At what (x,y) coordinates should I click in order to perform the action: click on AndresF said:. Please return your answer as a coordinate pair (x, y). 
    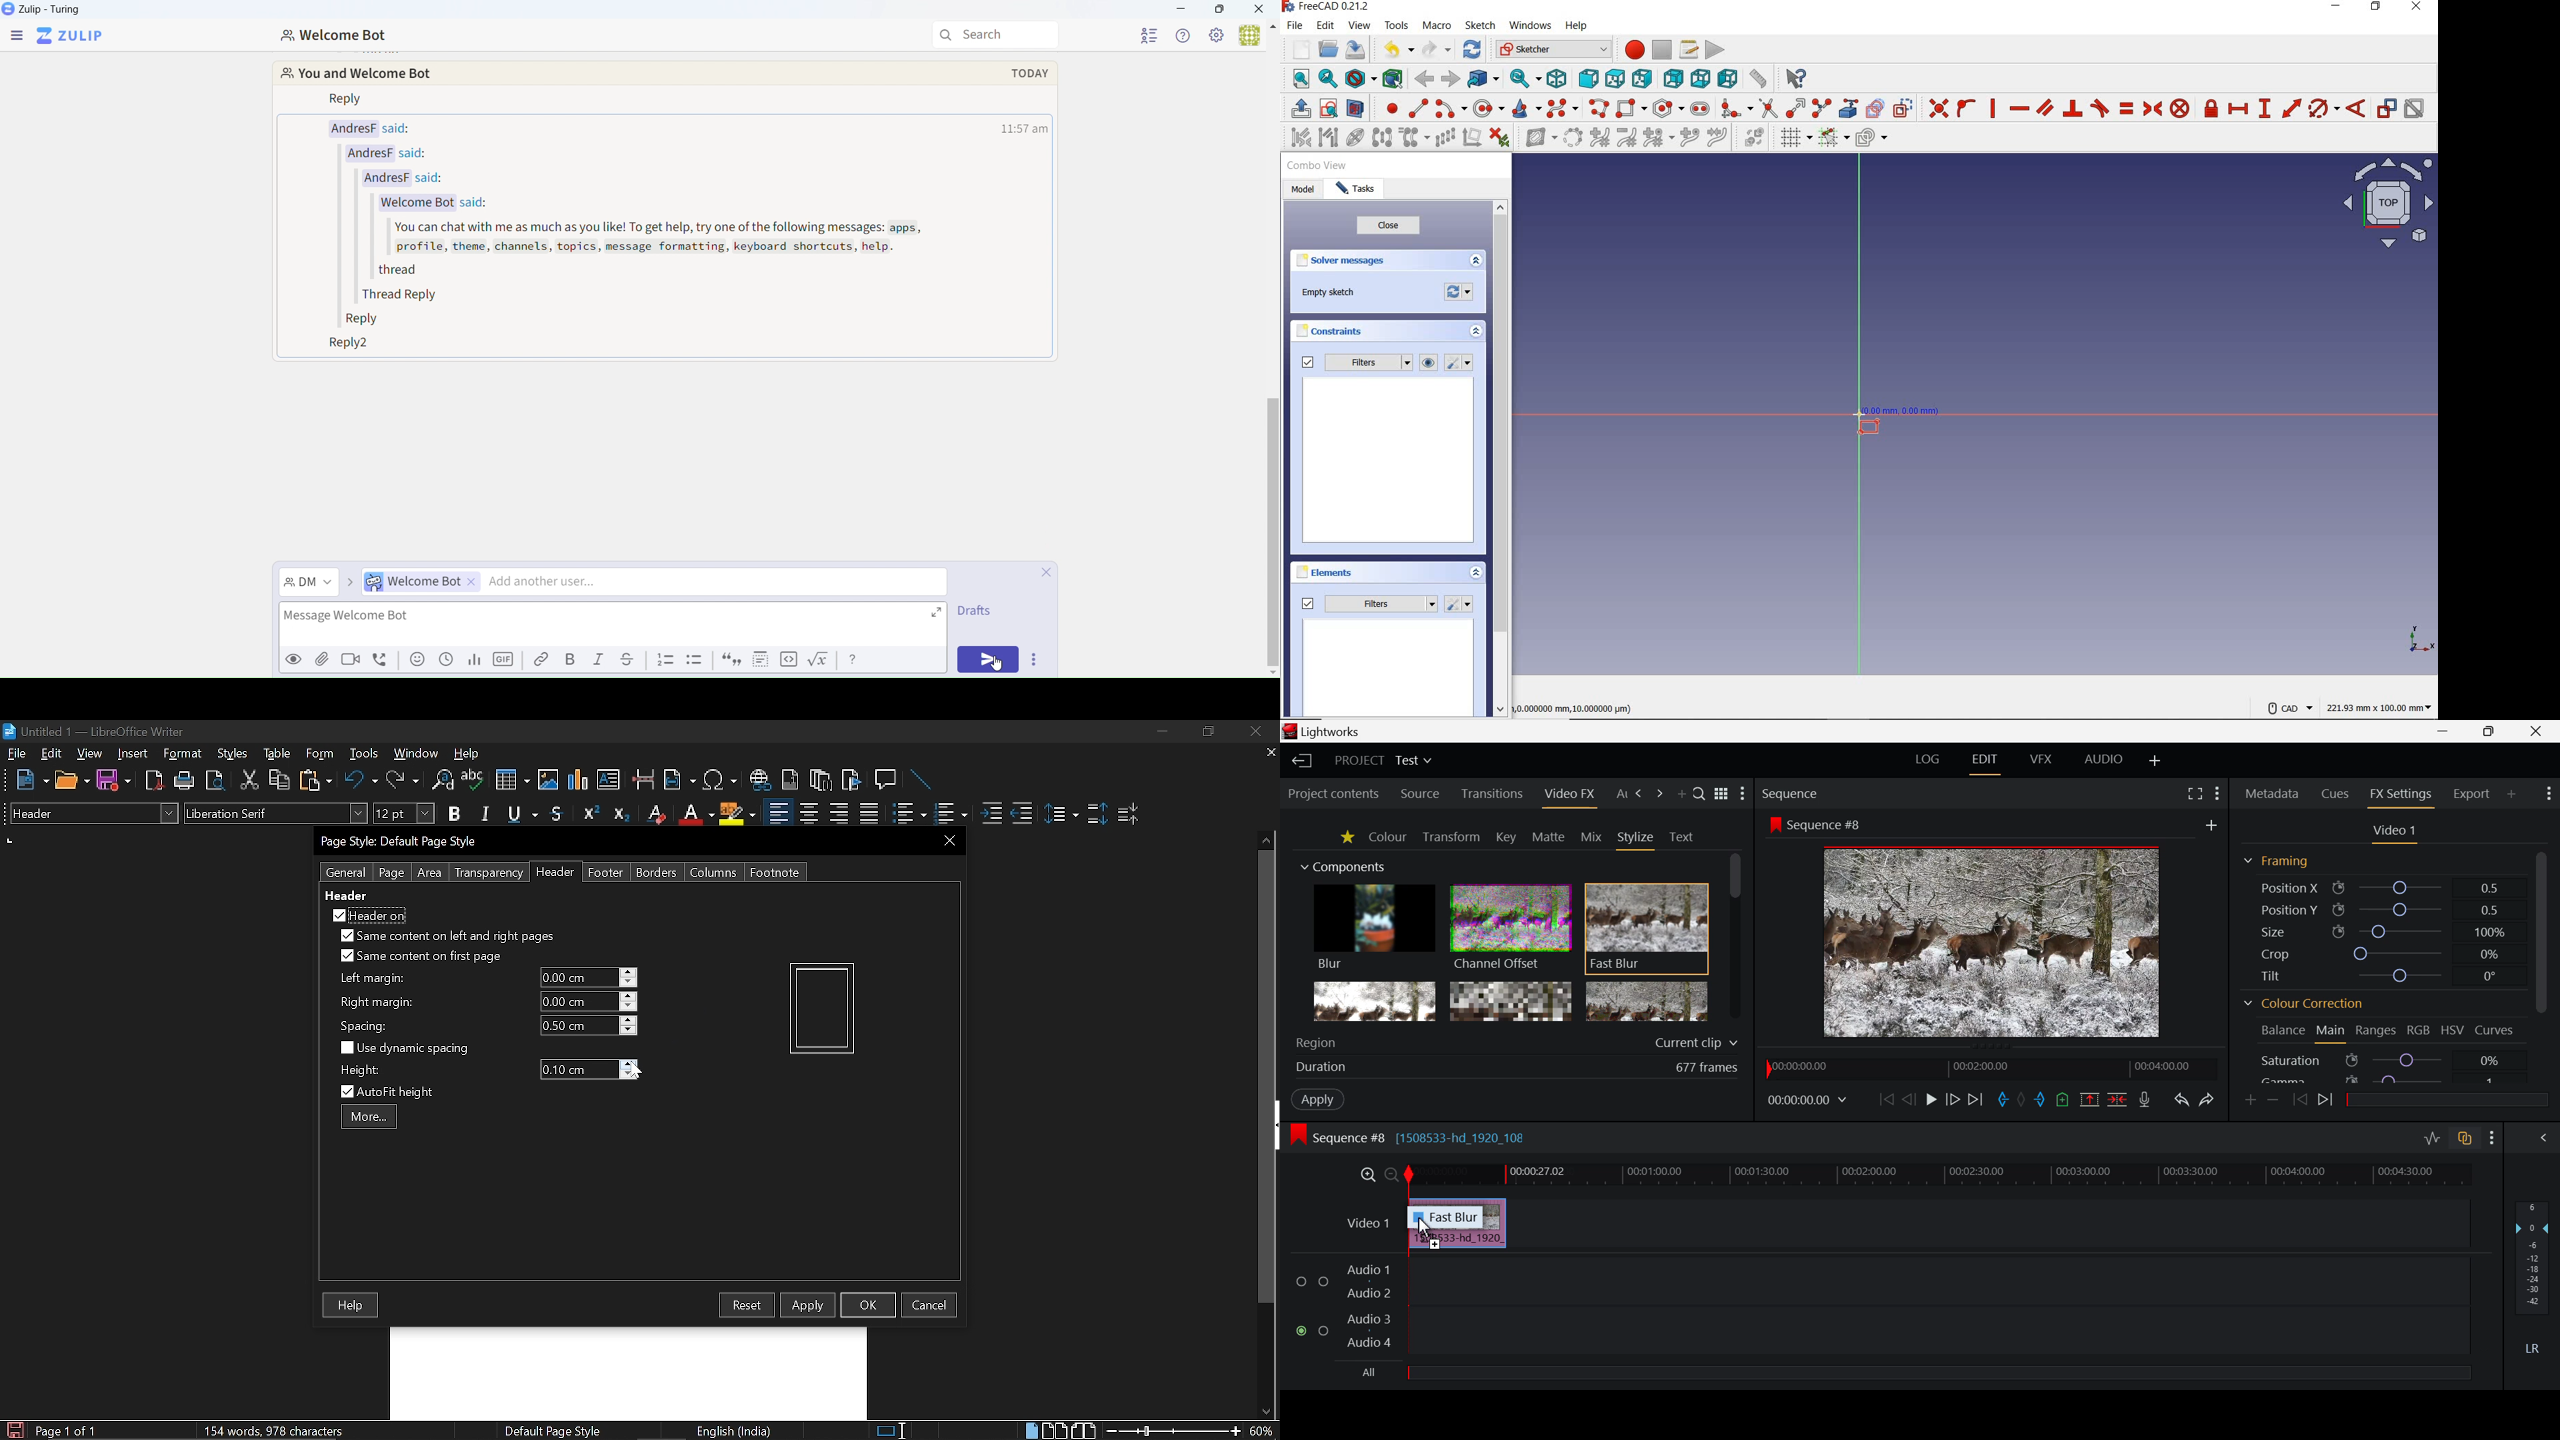
    Looking at the image, I should click on (389, 154).